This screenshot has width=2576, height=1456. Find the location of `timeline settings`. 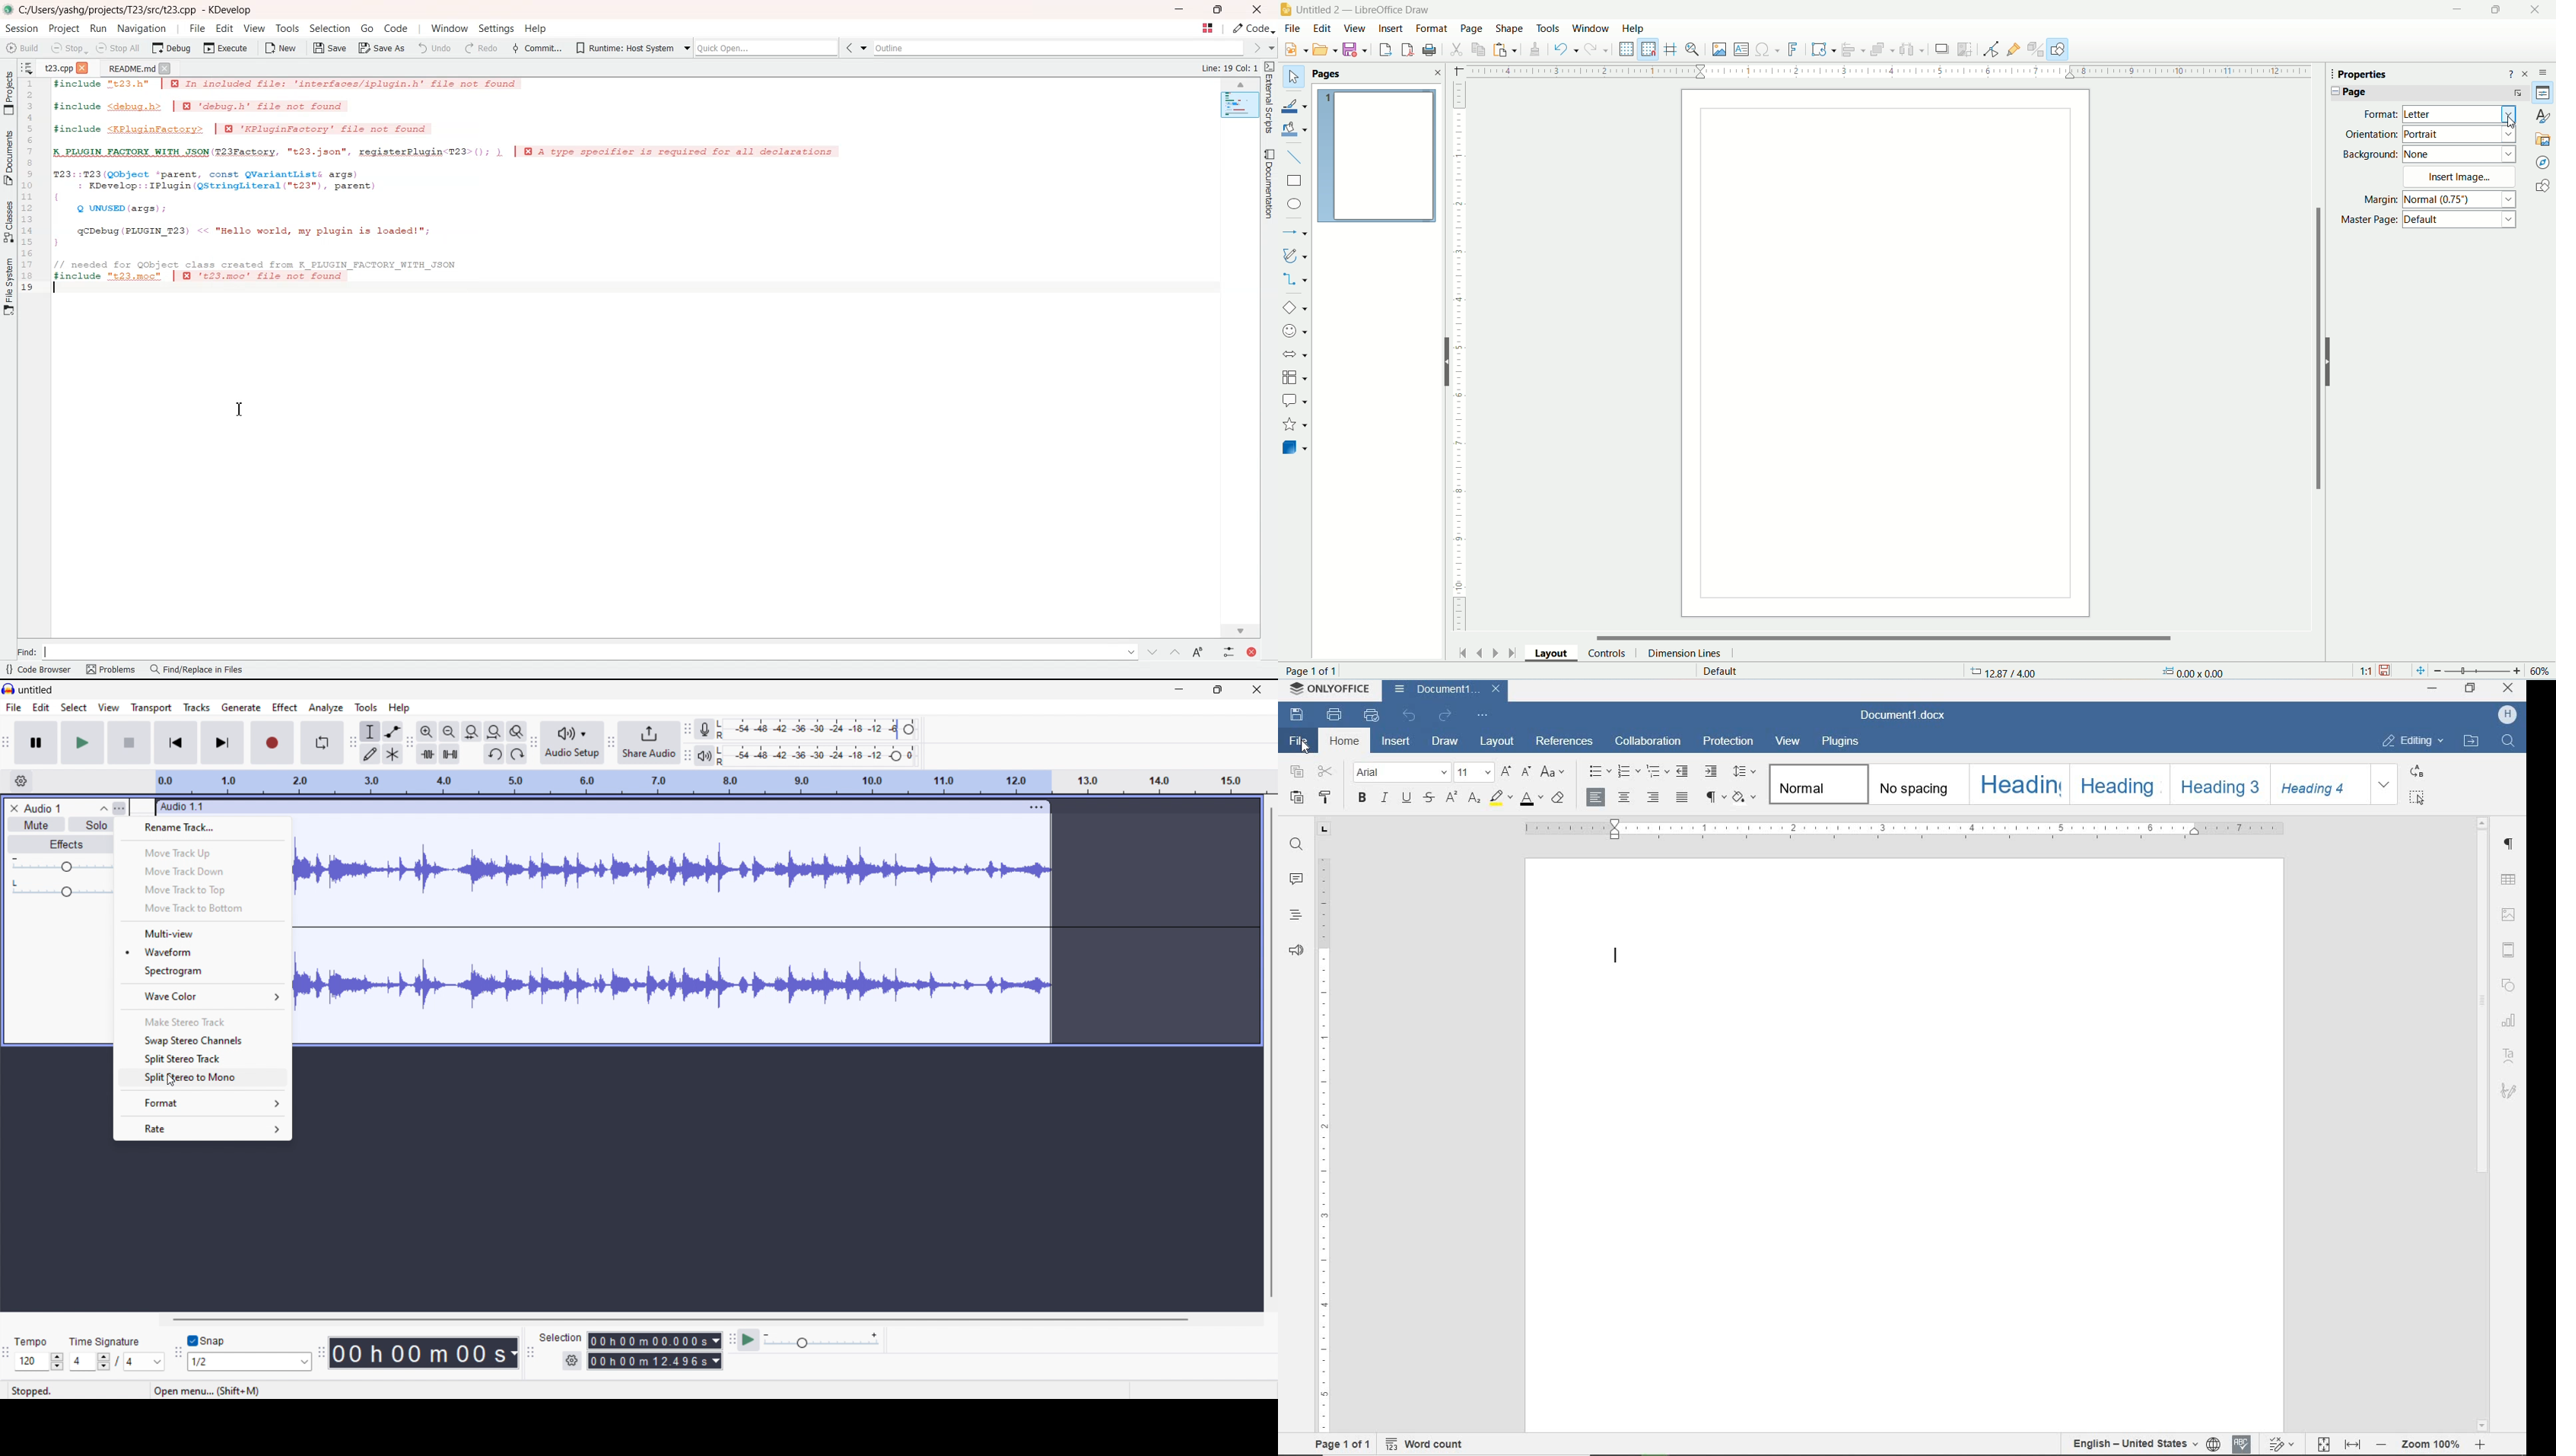

timeline settings is located at coordinates (20, 781).